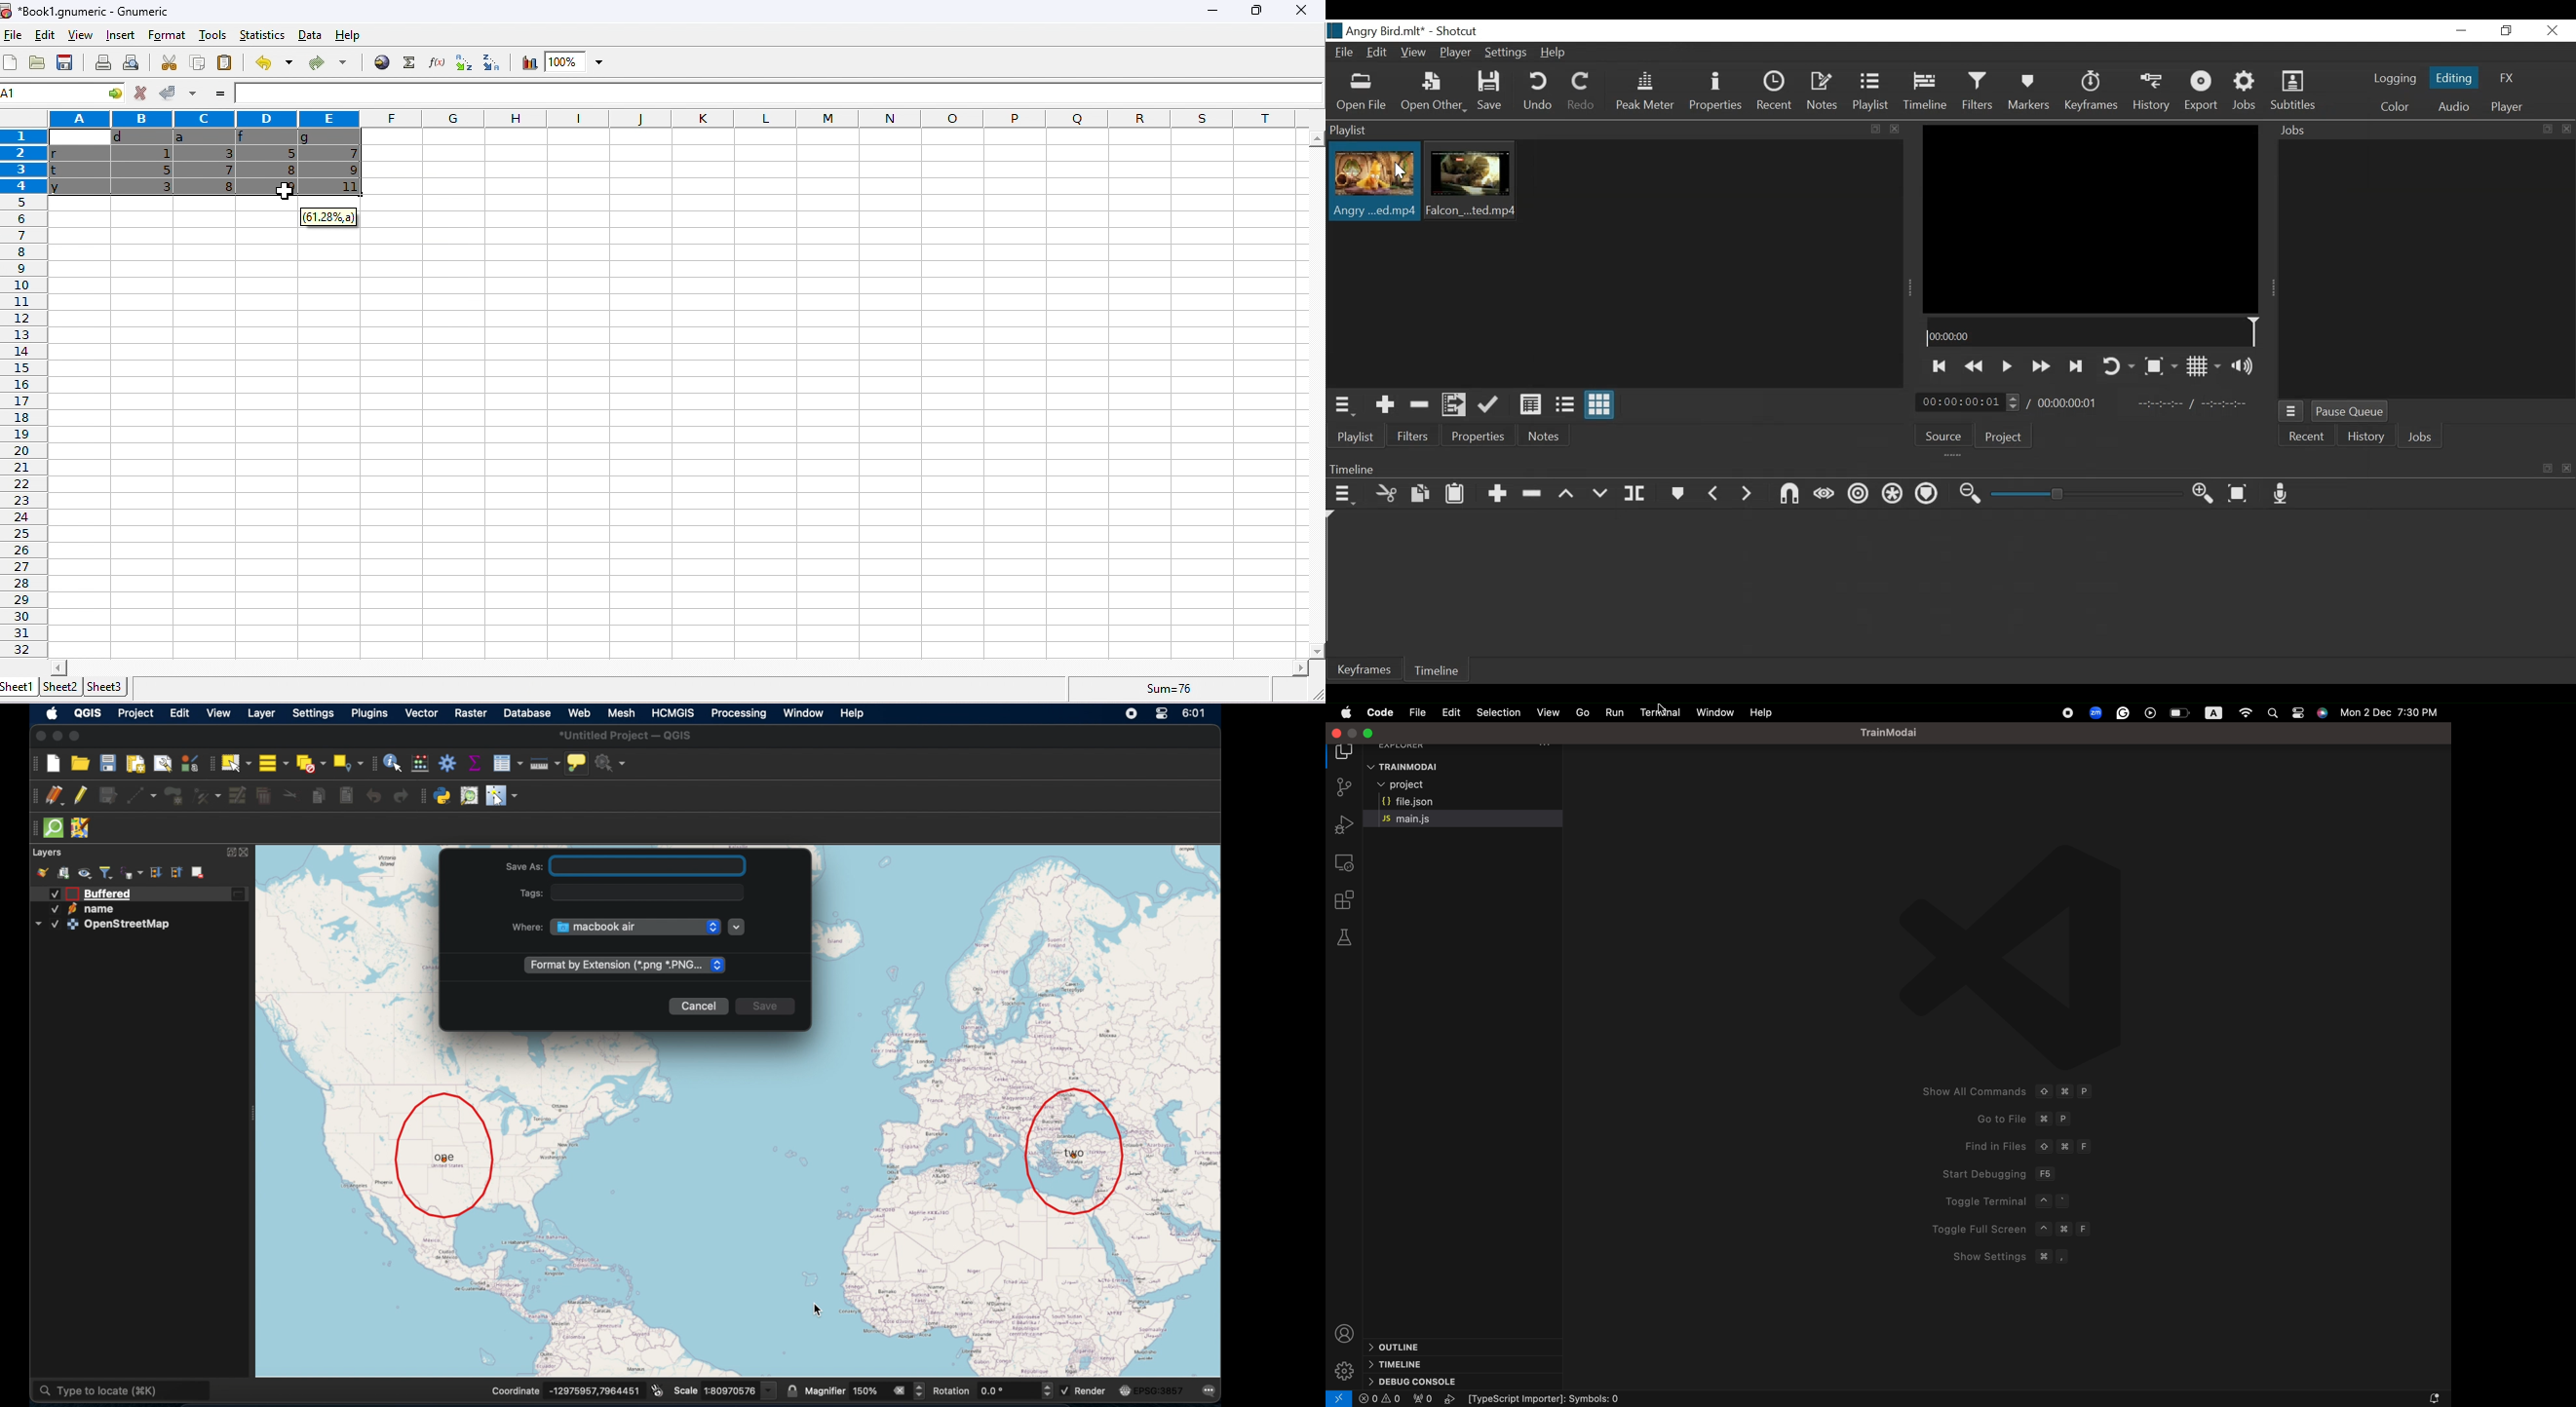 This screenshot has width=2576, height=1428. I want to click on copy, so click(196, 62).